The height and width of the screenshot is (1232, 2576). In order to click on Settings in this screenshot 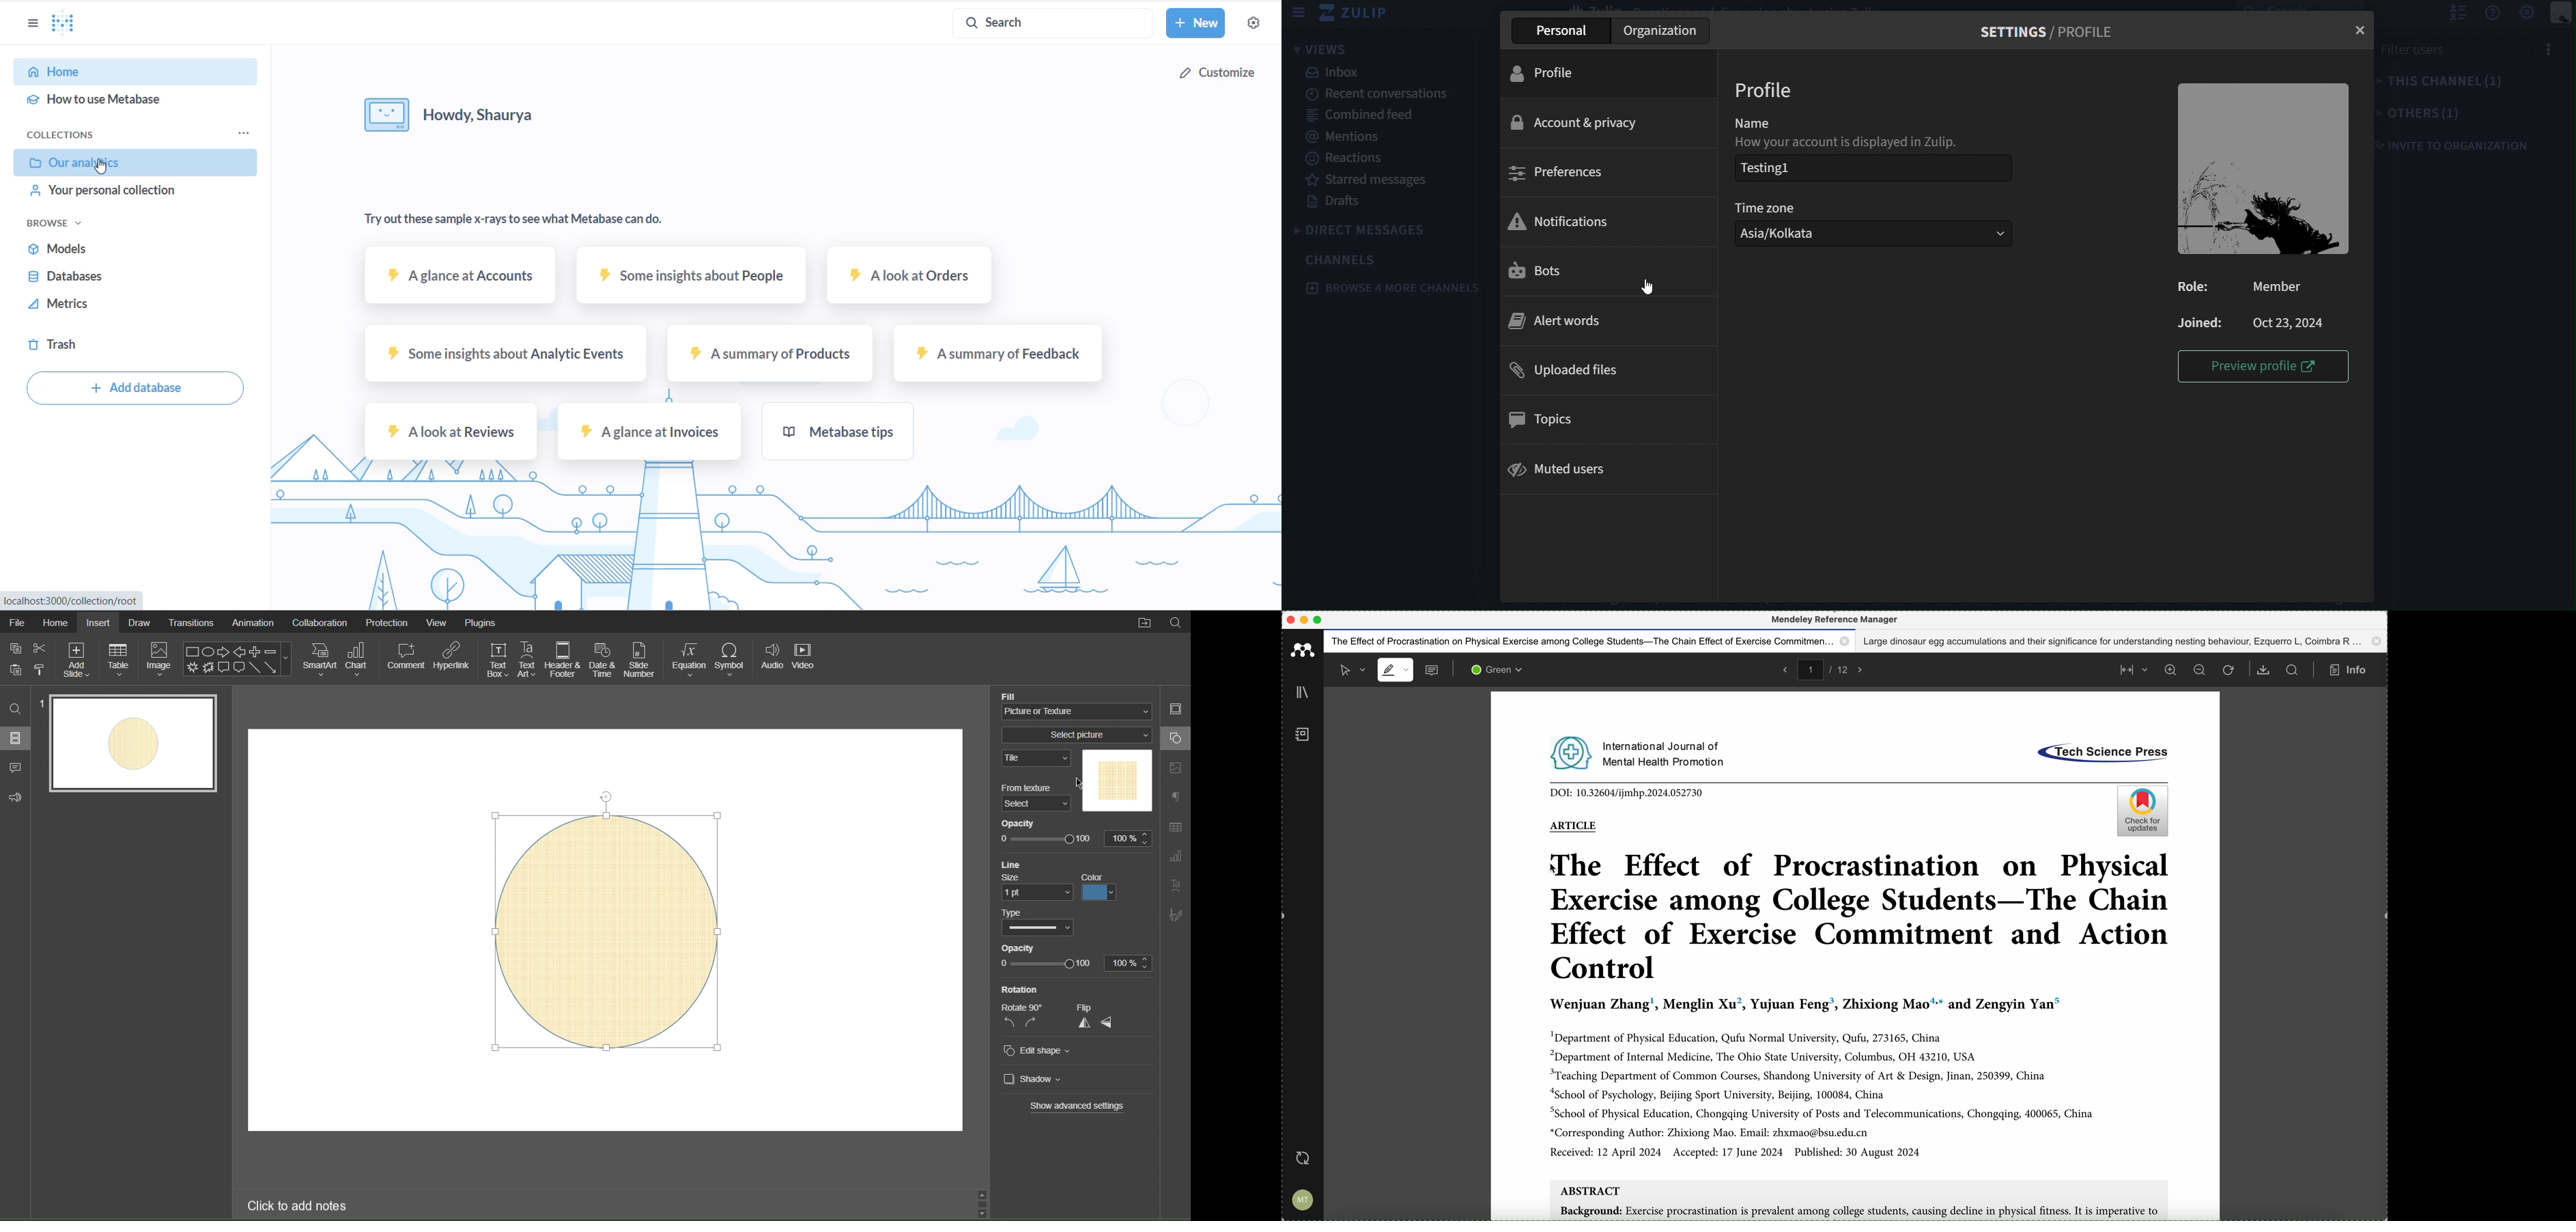, I will do `click(2528, 13)`.